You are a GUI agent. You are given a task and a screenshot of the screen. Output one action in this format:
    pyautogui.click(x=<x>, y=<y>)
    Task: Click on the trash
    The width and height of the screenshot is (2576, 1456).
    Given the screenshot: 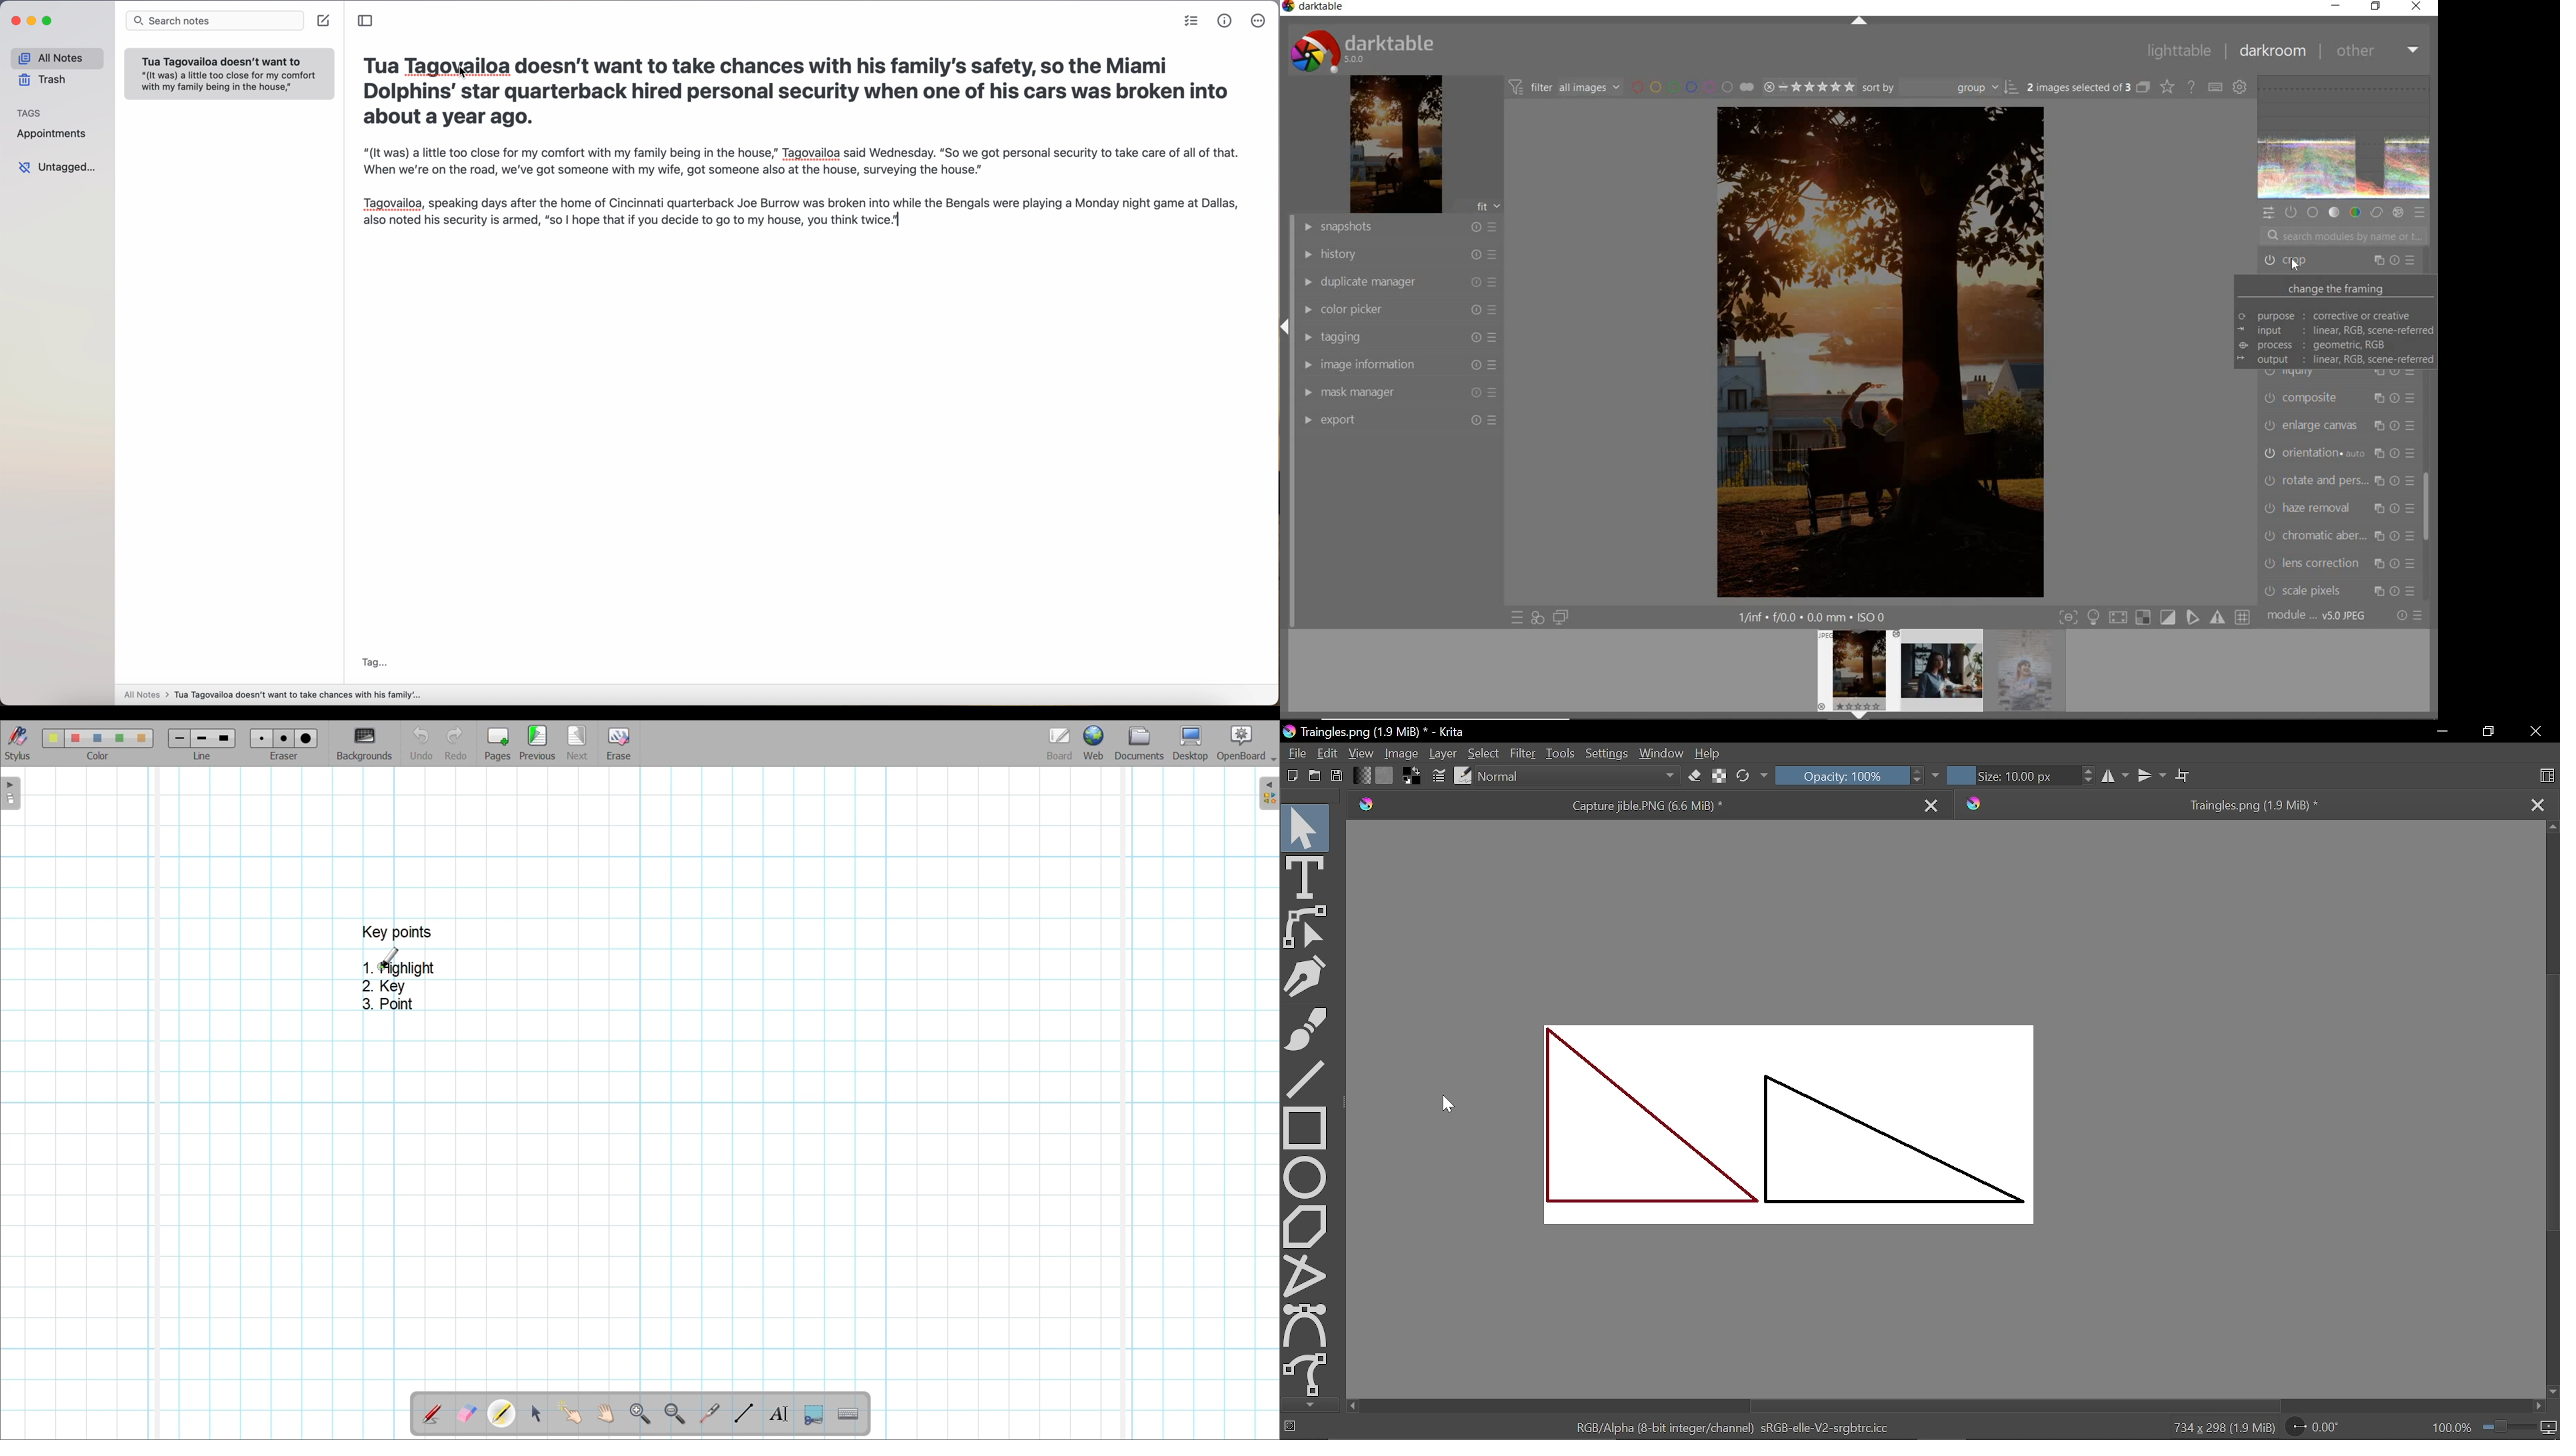 What is the action you would take?
    pyautogui.click(x=41, y=79)
    